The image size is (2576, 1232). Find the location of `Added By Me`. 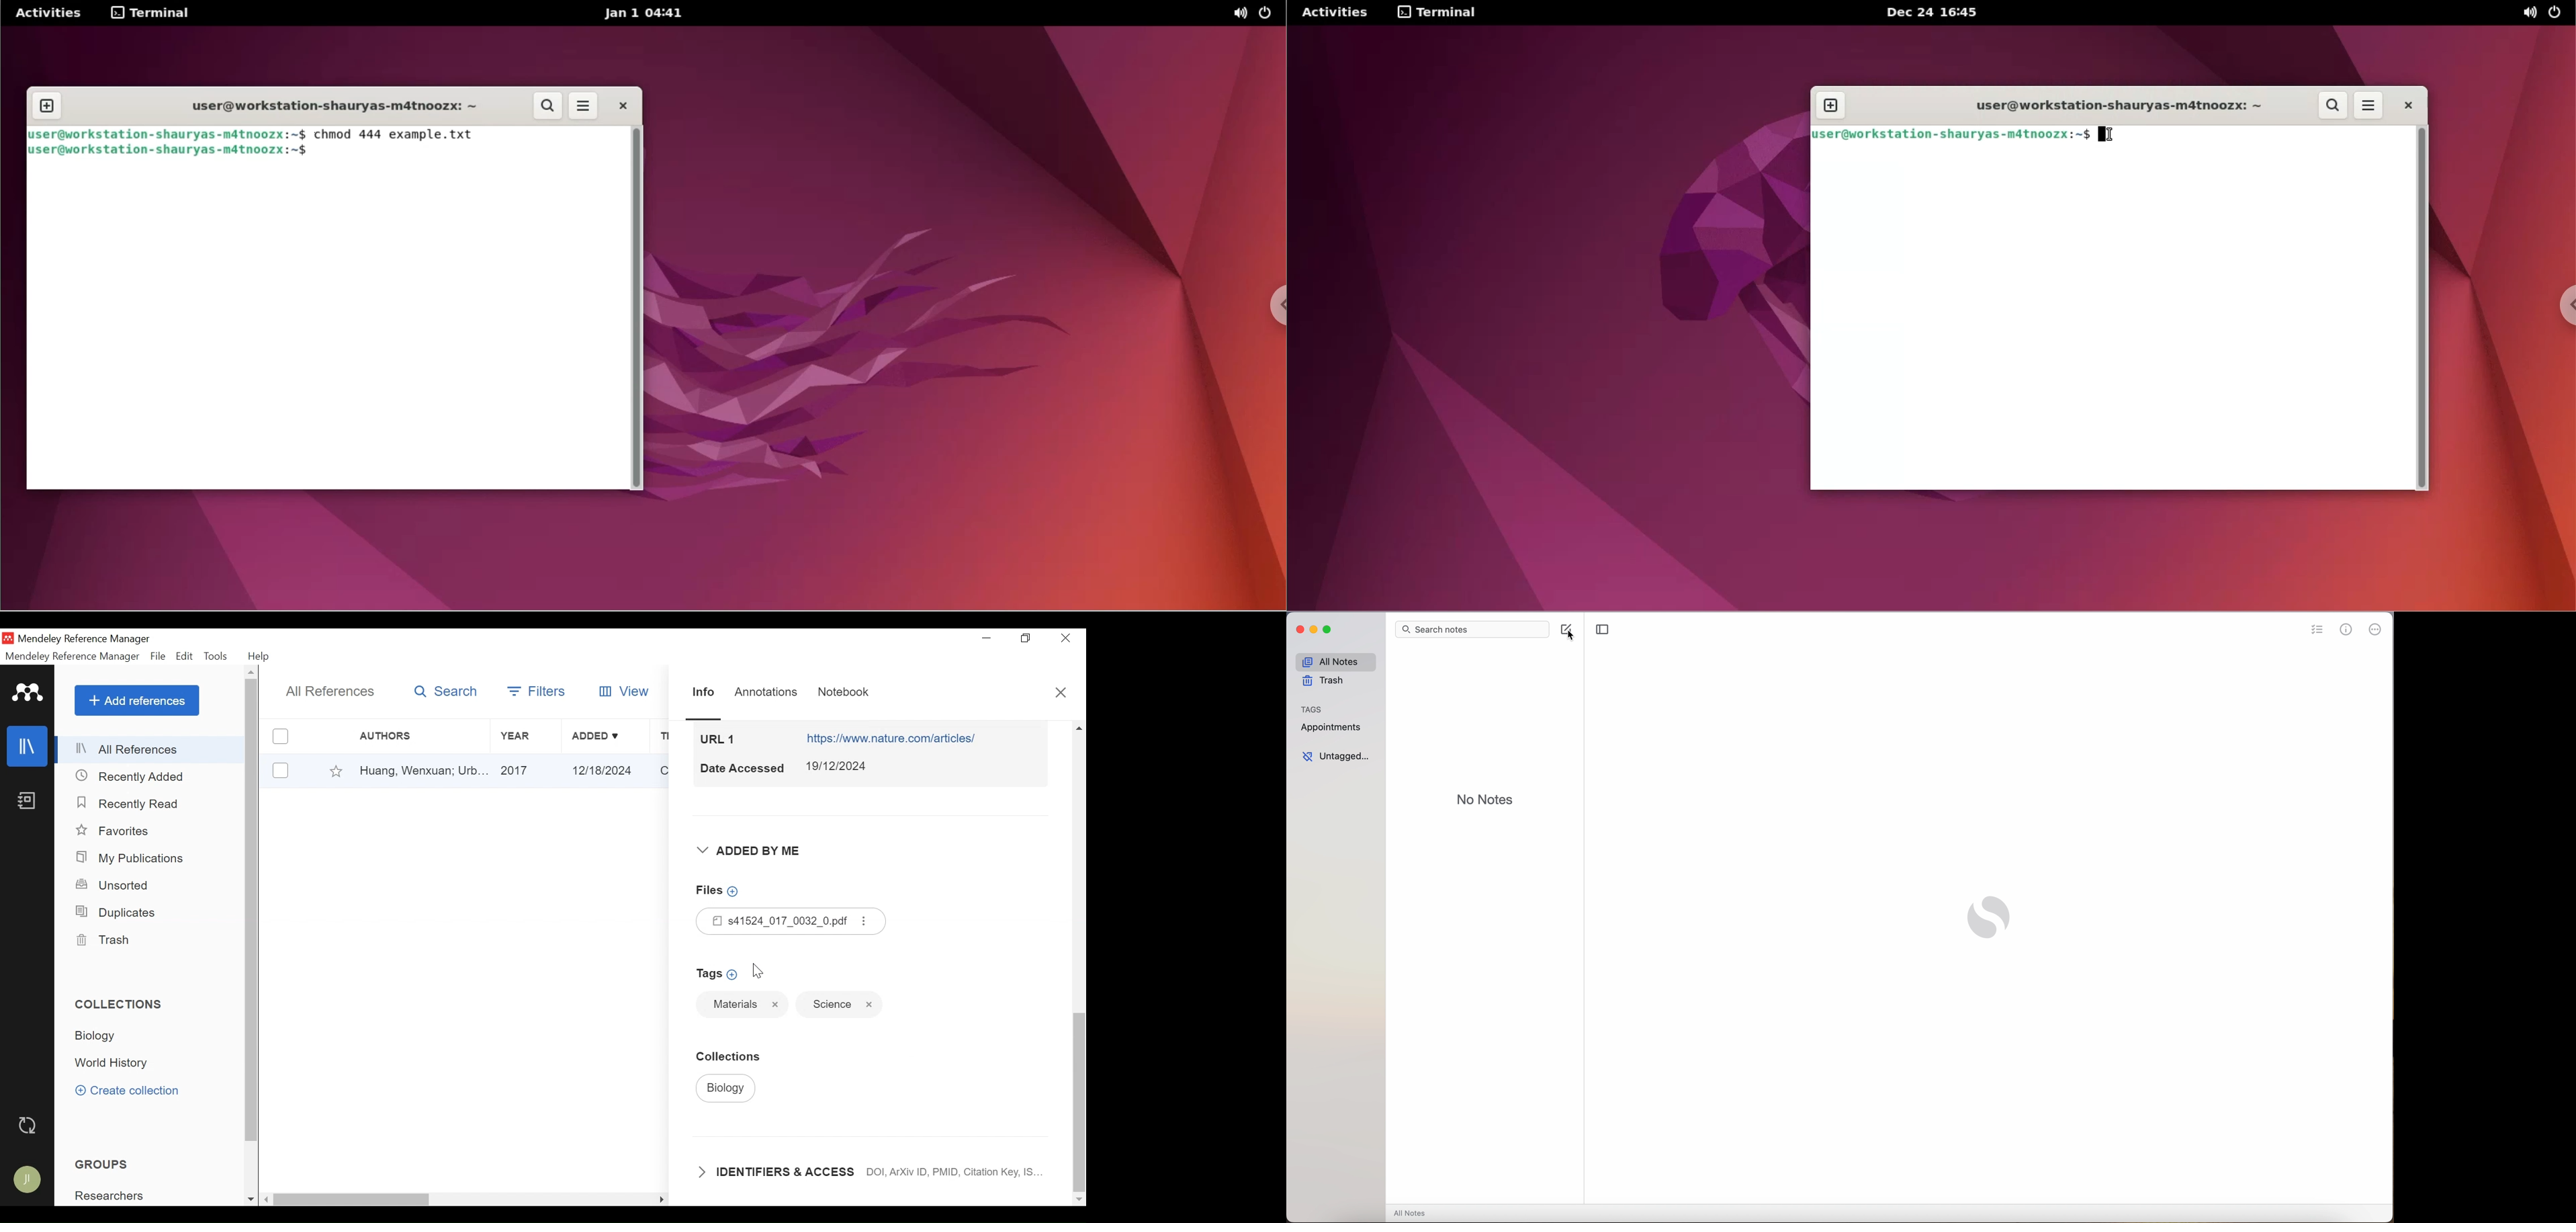

Added By Me is located at coordinates (749, 852).